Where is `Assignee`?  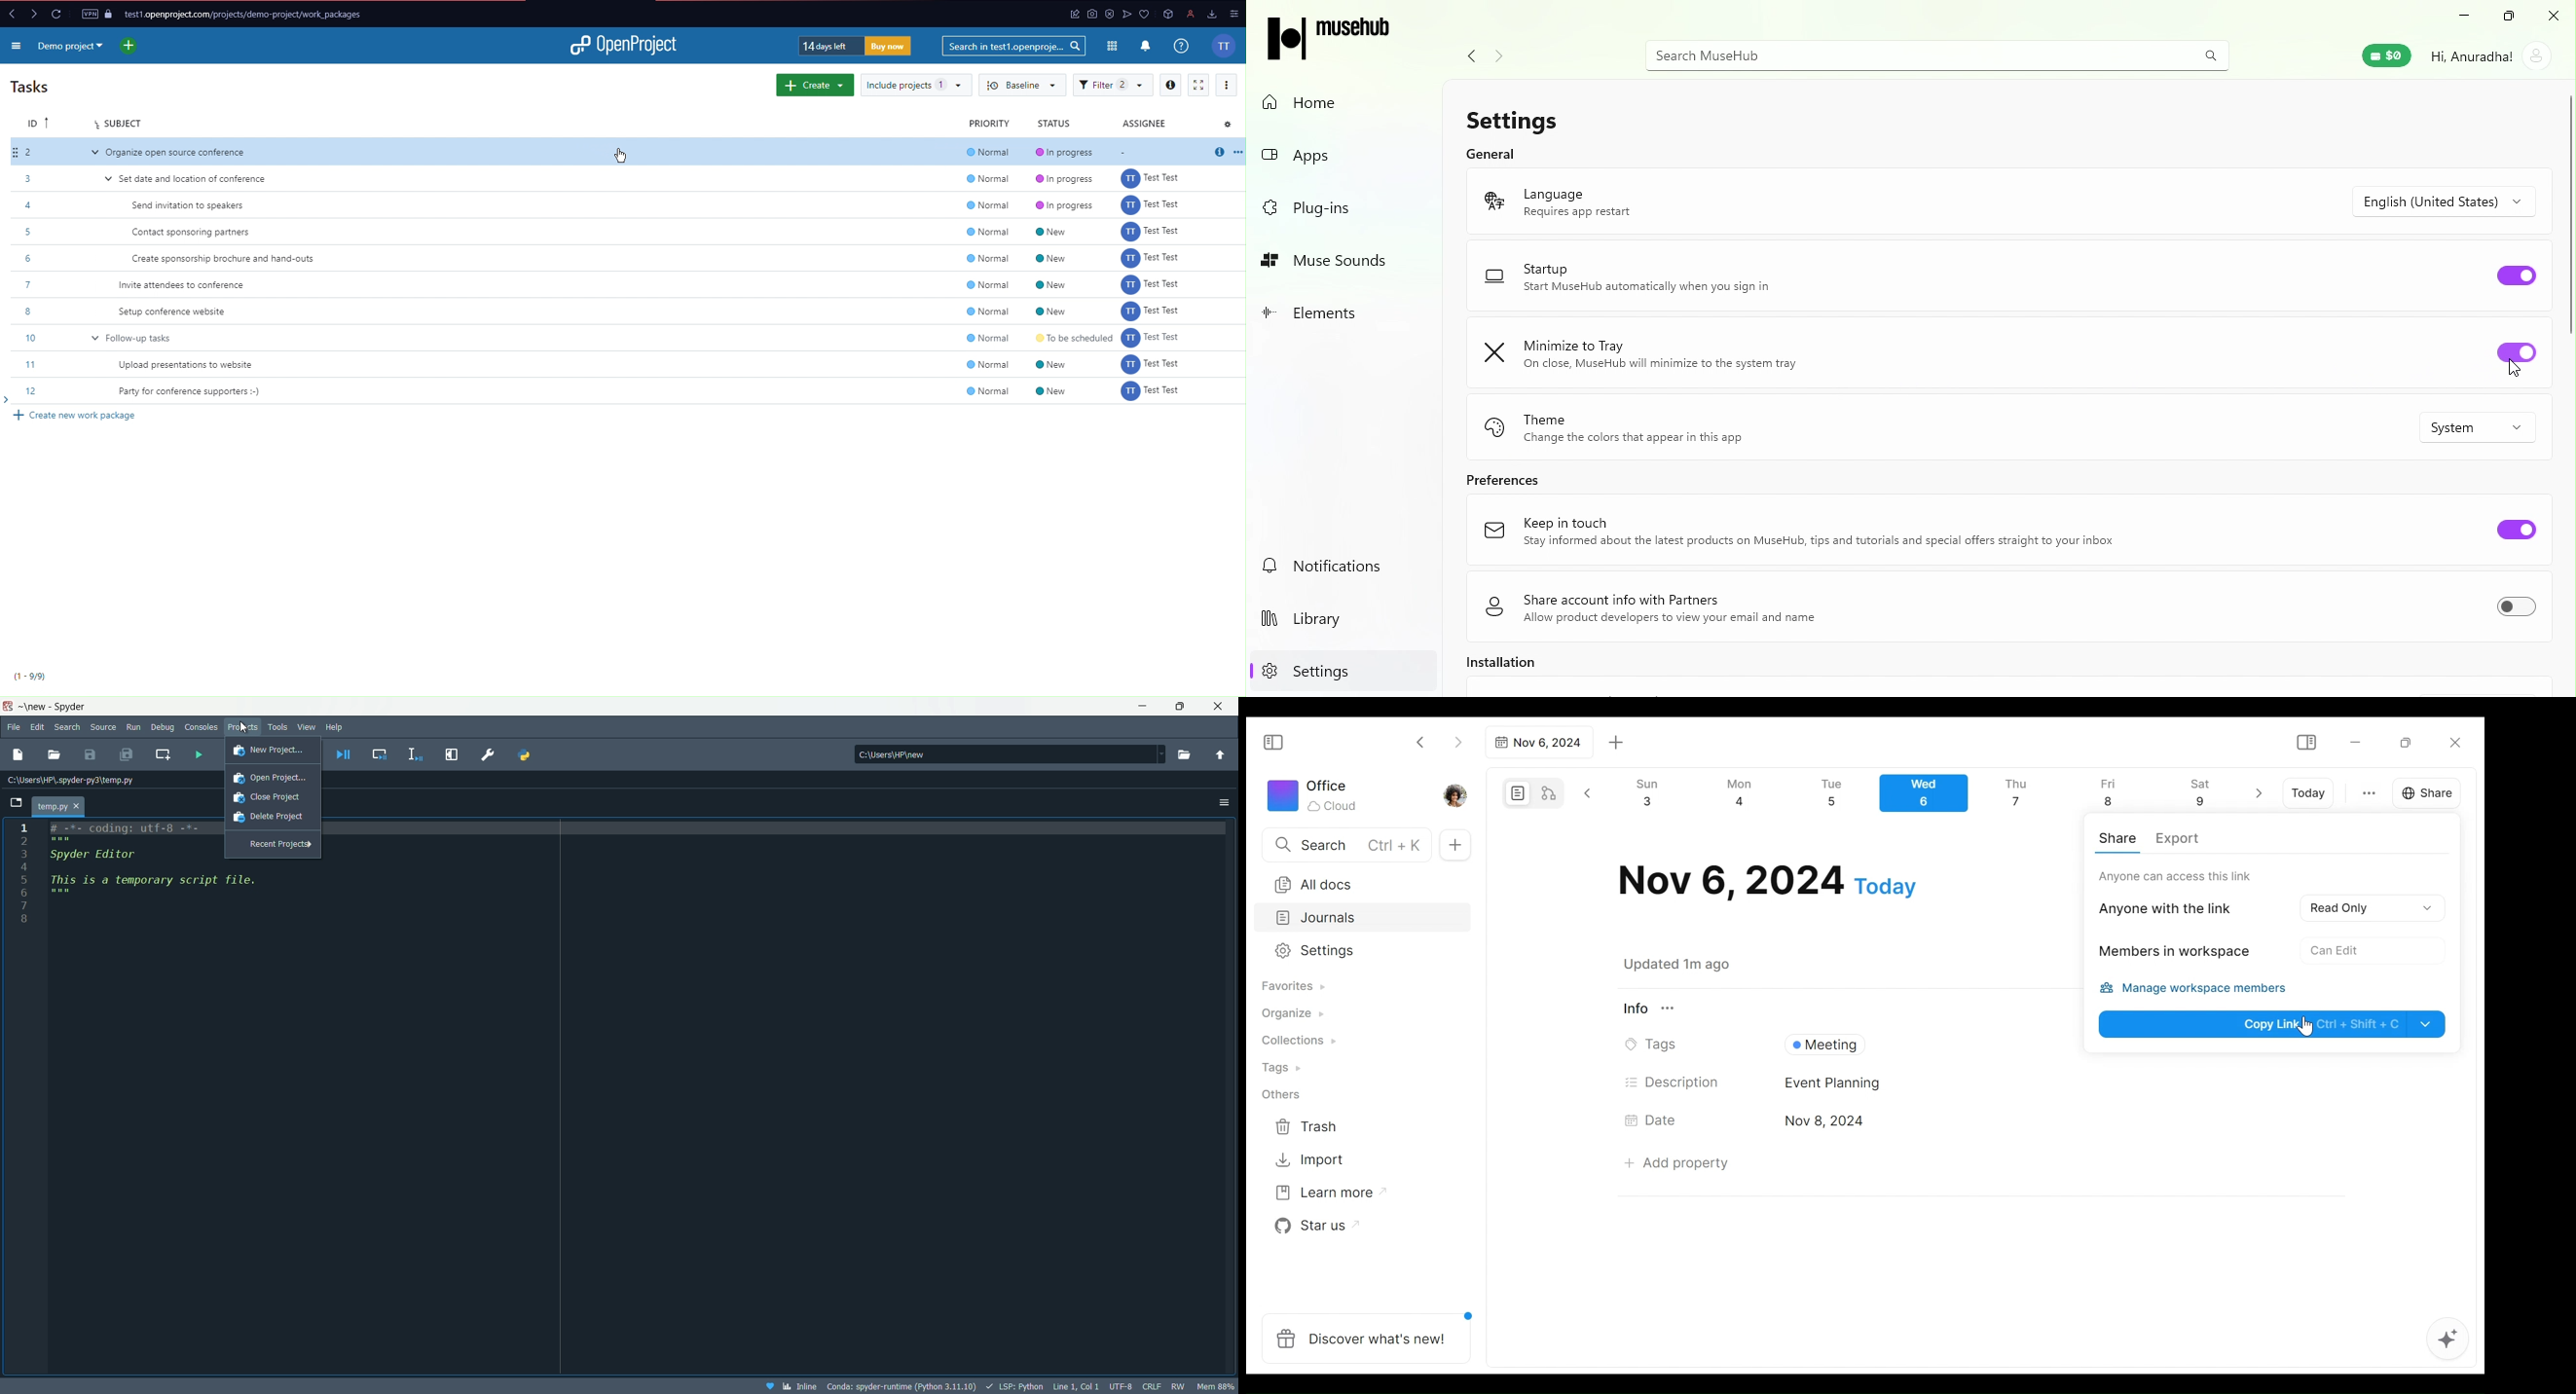 Assignee is located at coordinates (1145, 125).